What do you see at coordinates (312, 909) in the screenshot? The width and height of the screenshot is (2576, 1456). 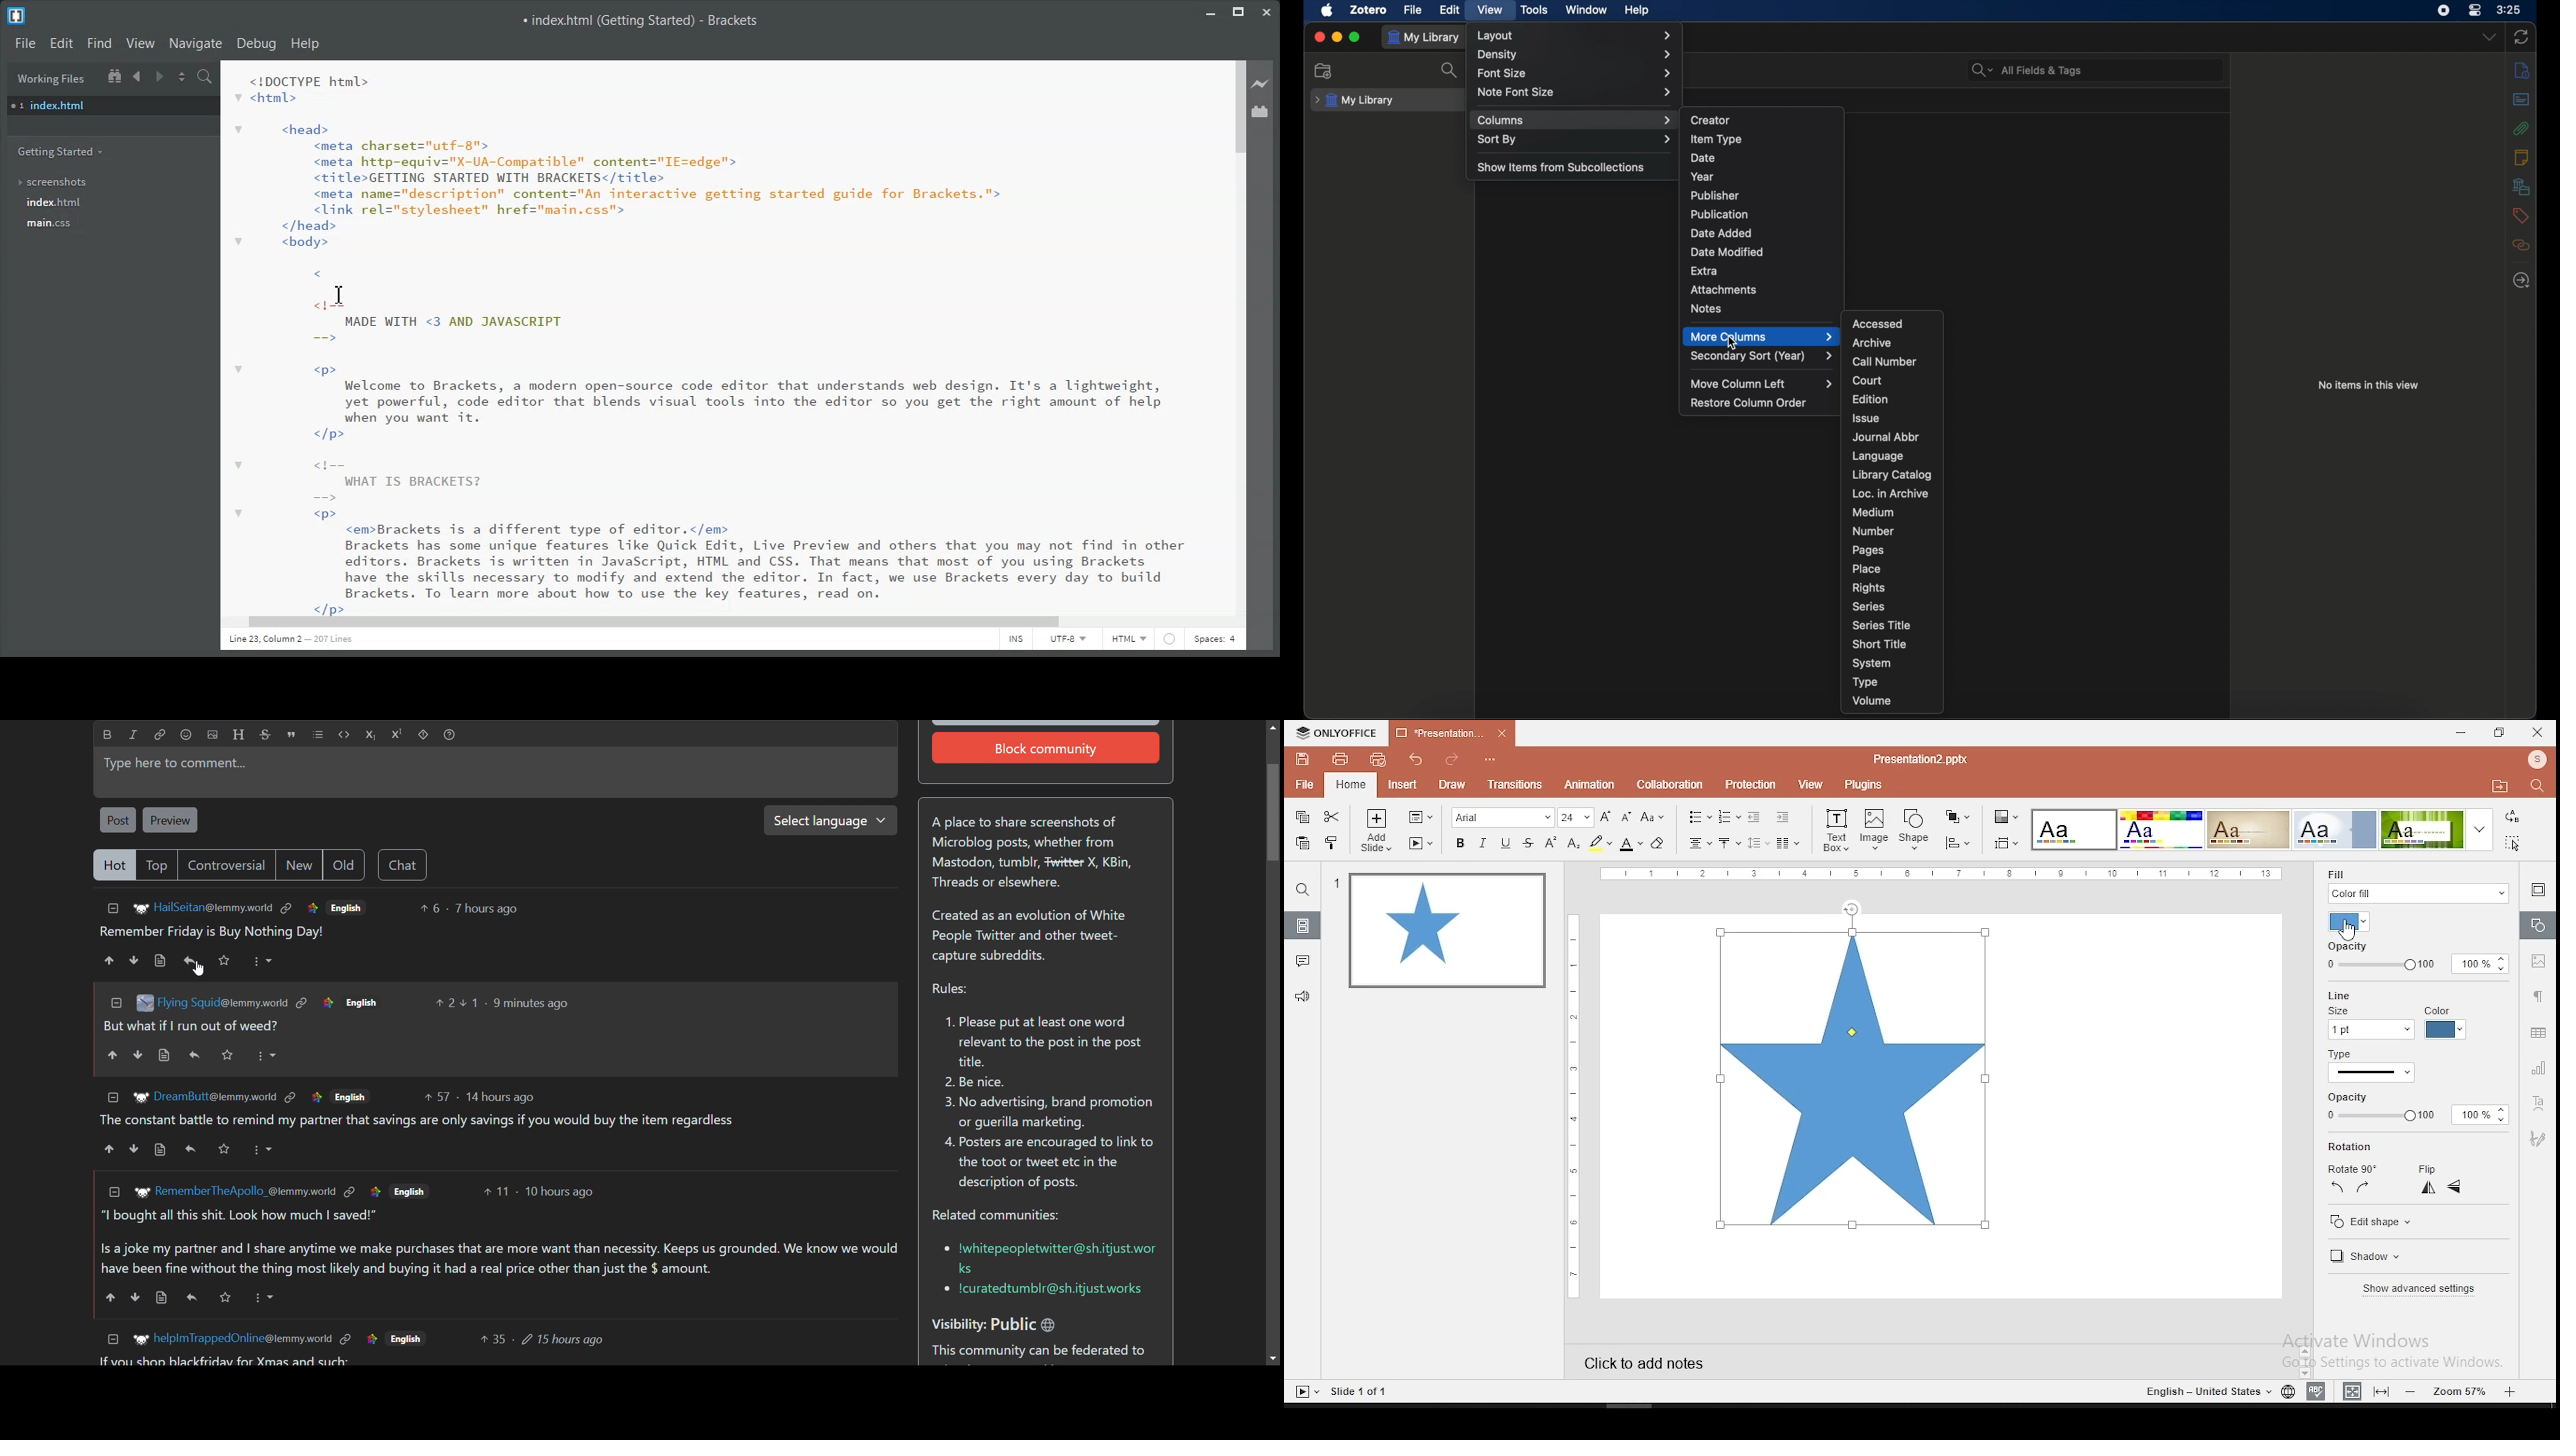 I see `link` at bounding box center [312, 909].